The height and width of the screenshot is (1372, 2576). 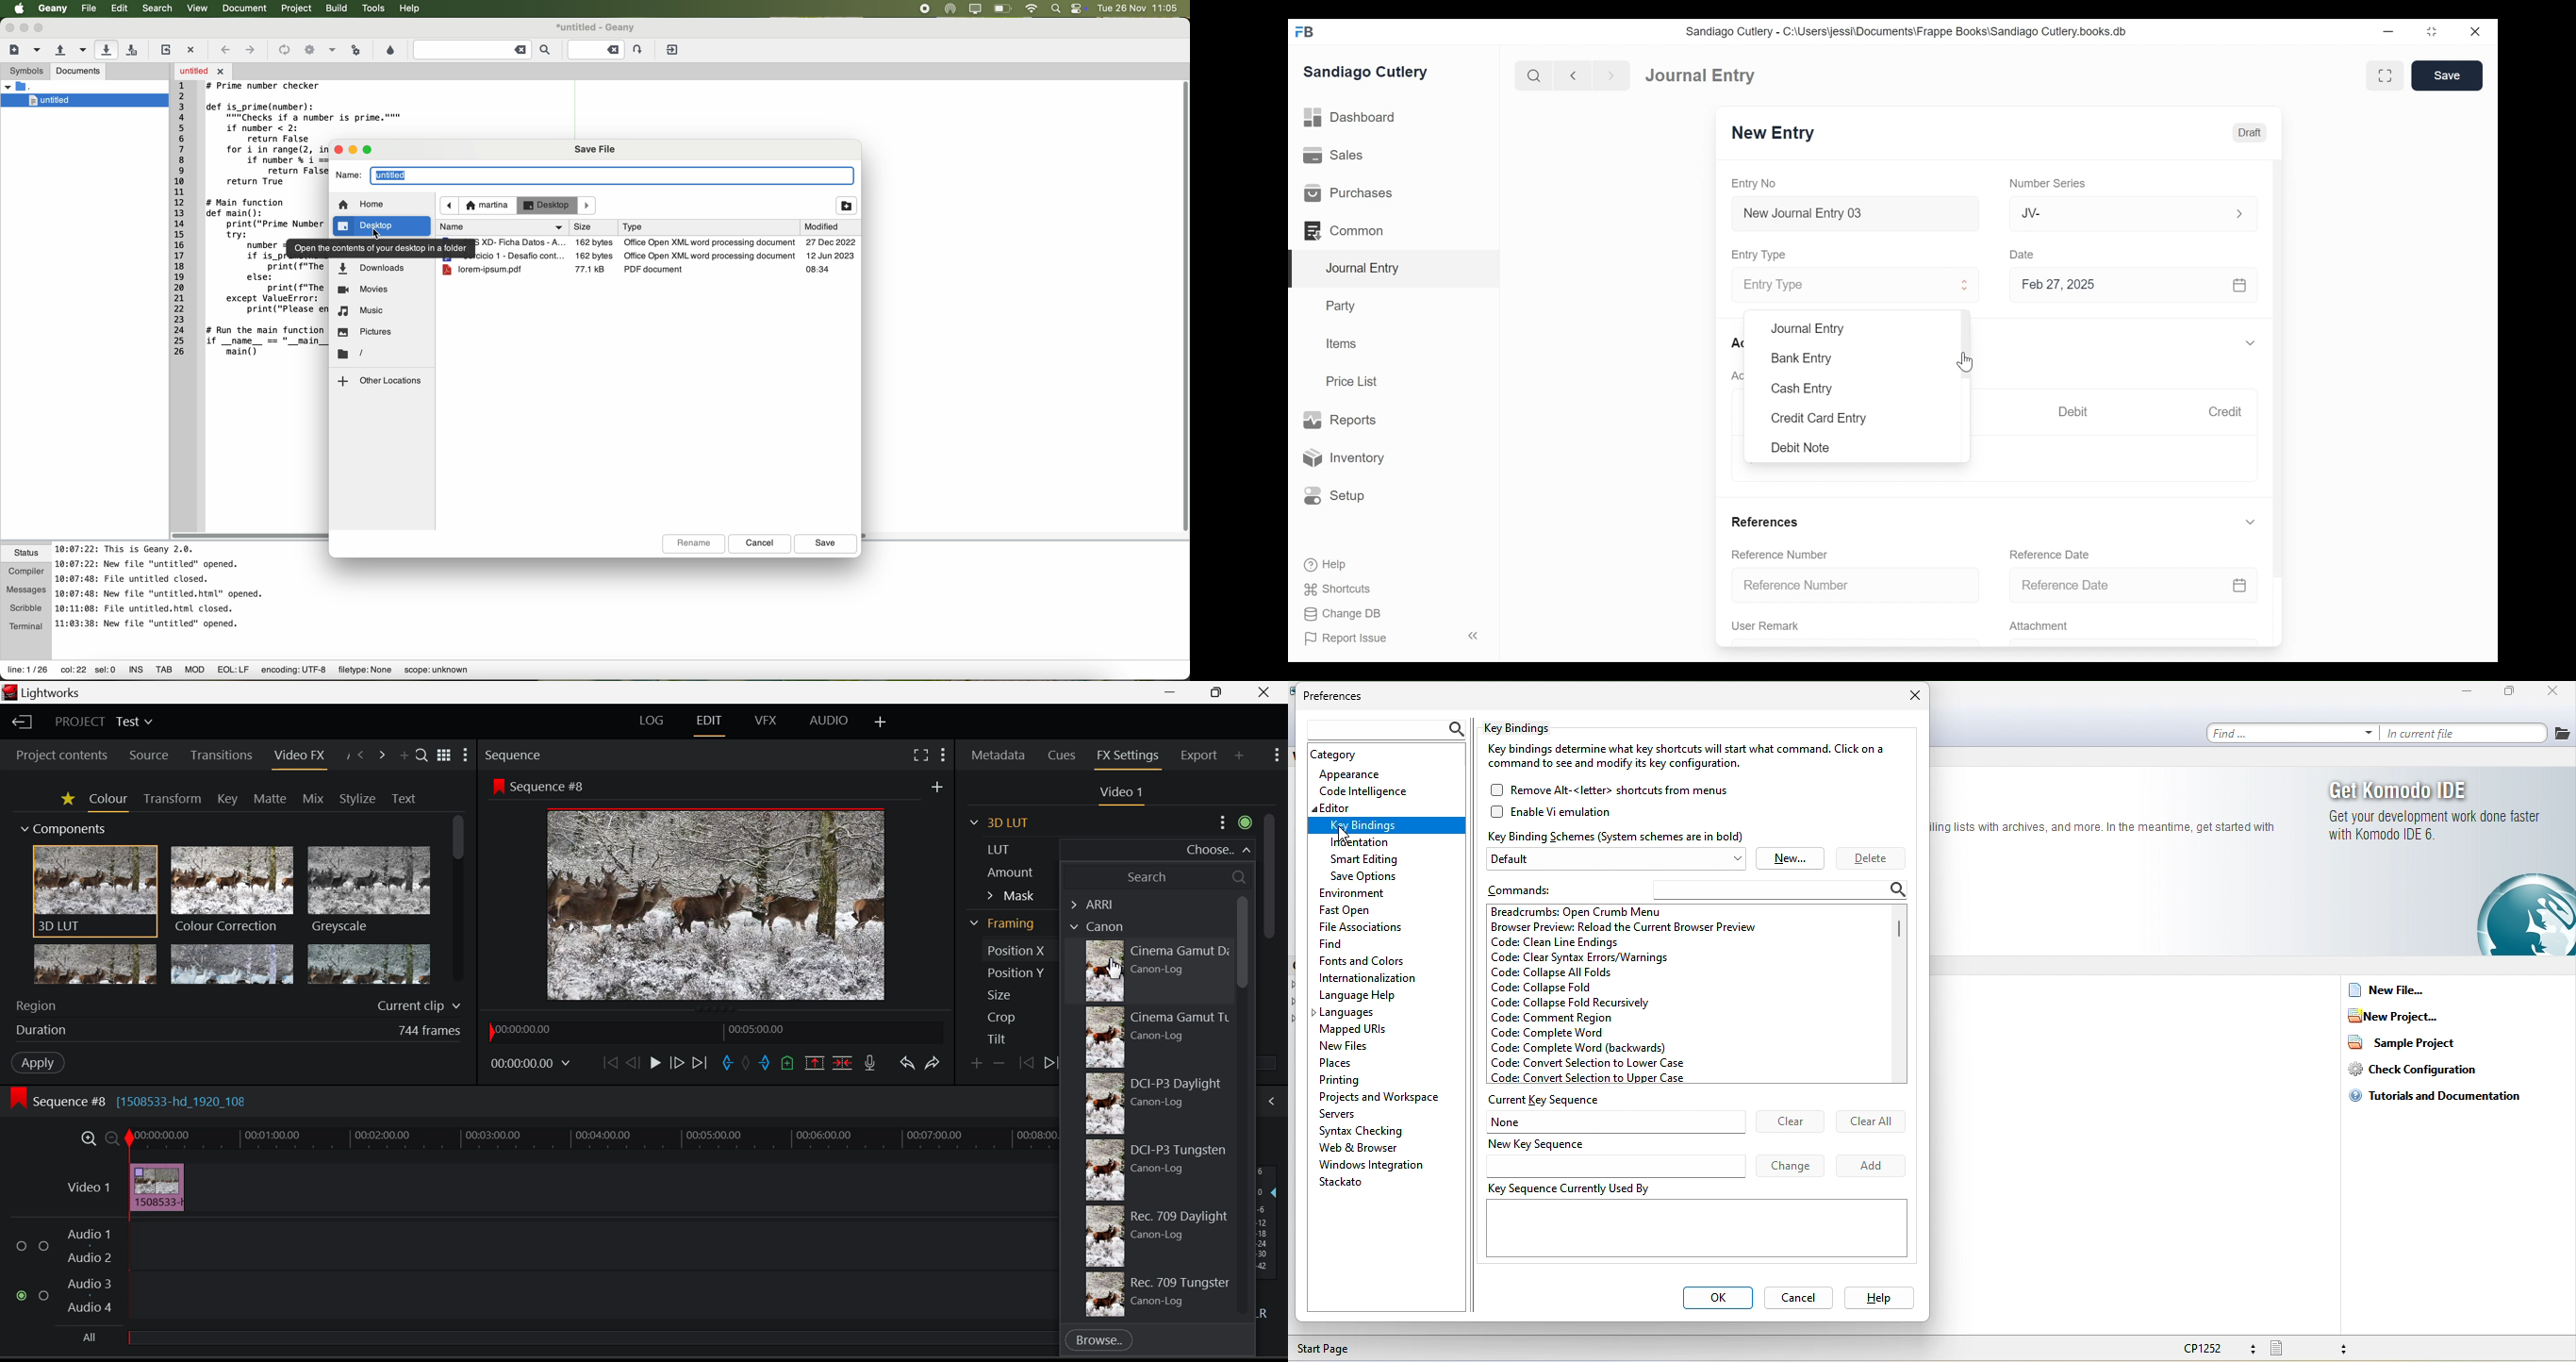 What do you see at coordinates (1907, 31) in the screenshot?
I see `Sandiago Cutlery - C:\Users\jessi\Documents\Frappe Books\Sandiago Cutlery.books.db` at bounding box center [1907, 31].